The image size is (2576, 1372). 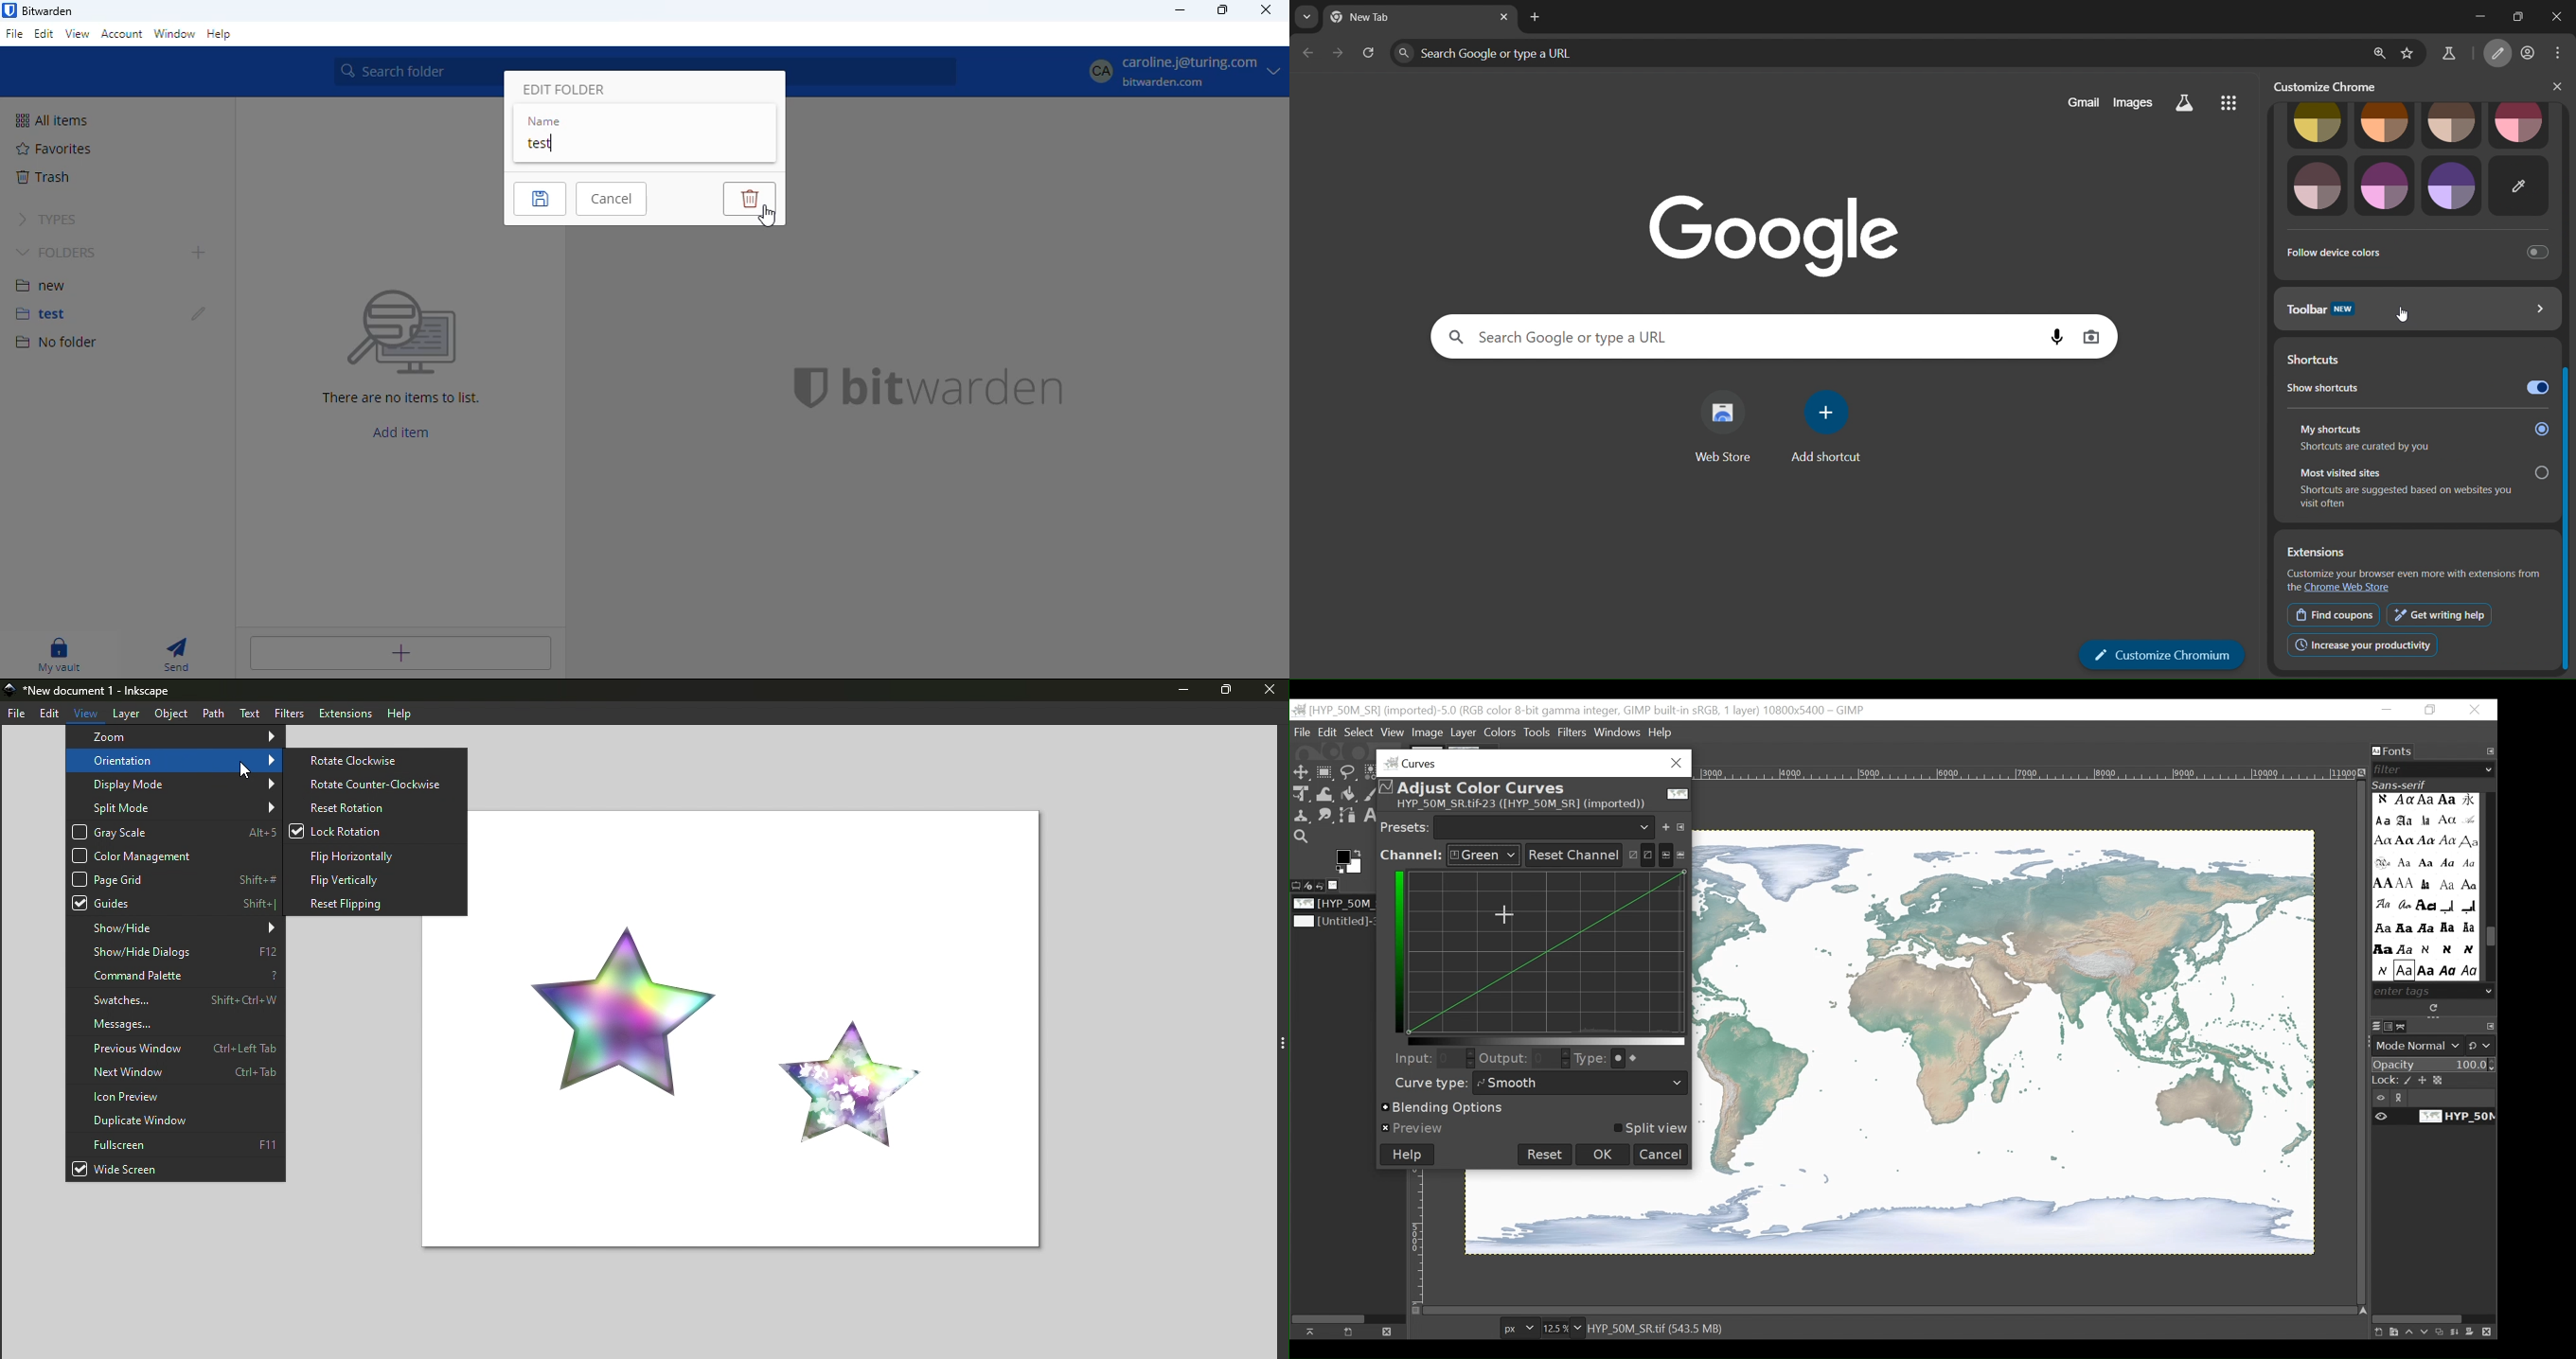 What do you see at coordinates (1649, 1129) in the screenshot?
I see `Split view` at bounding box center [1649, 1129].